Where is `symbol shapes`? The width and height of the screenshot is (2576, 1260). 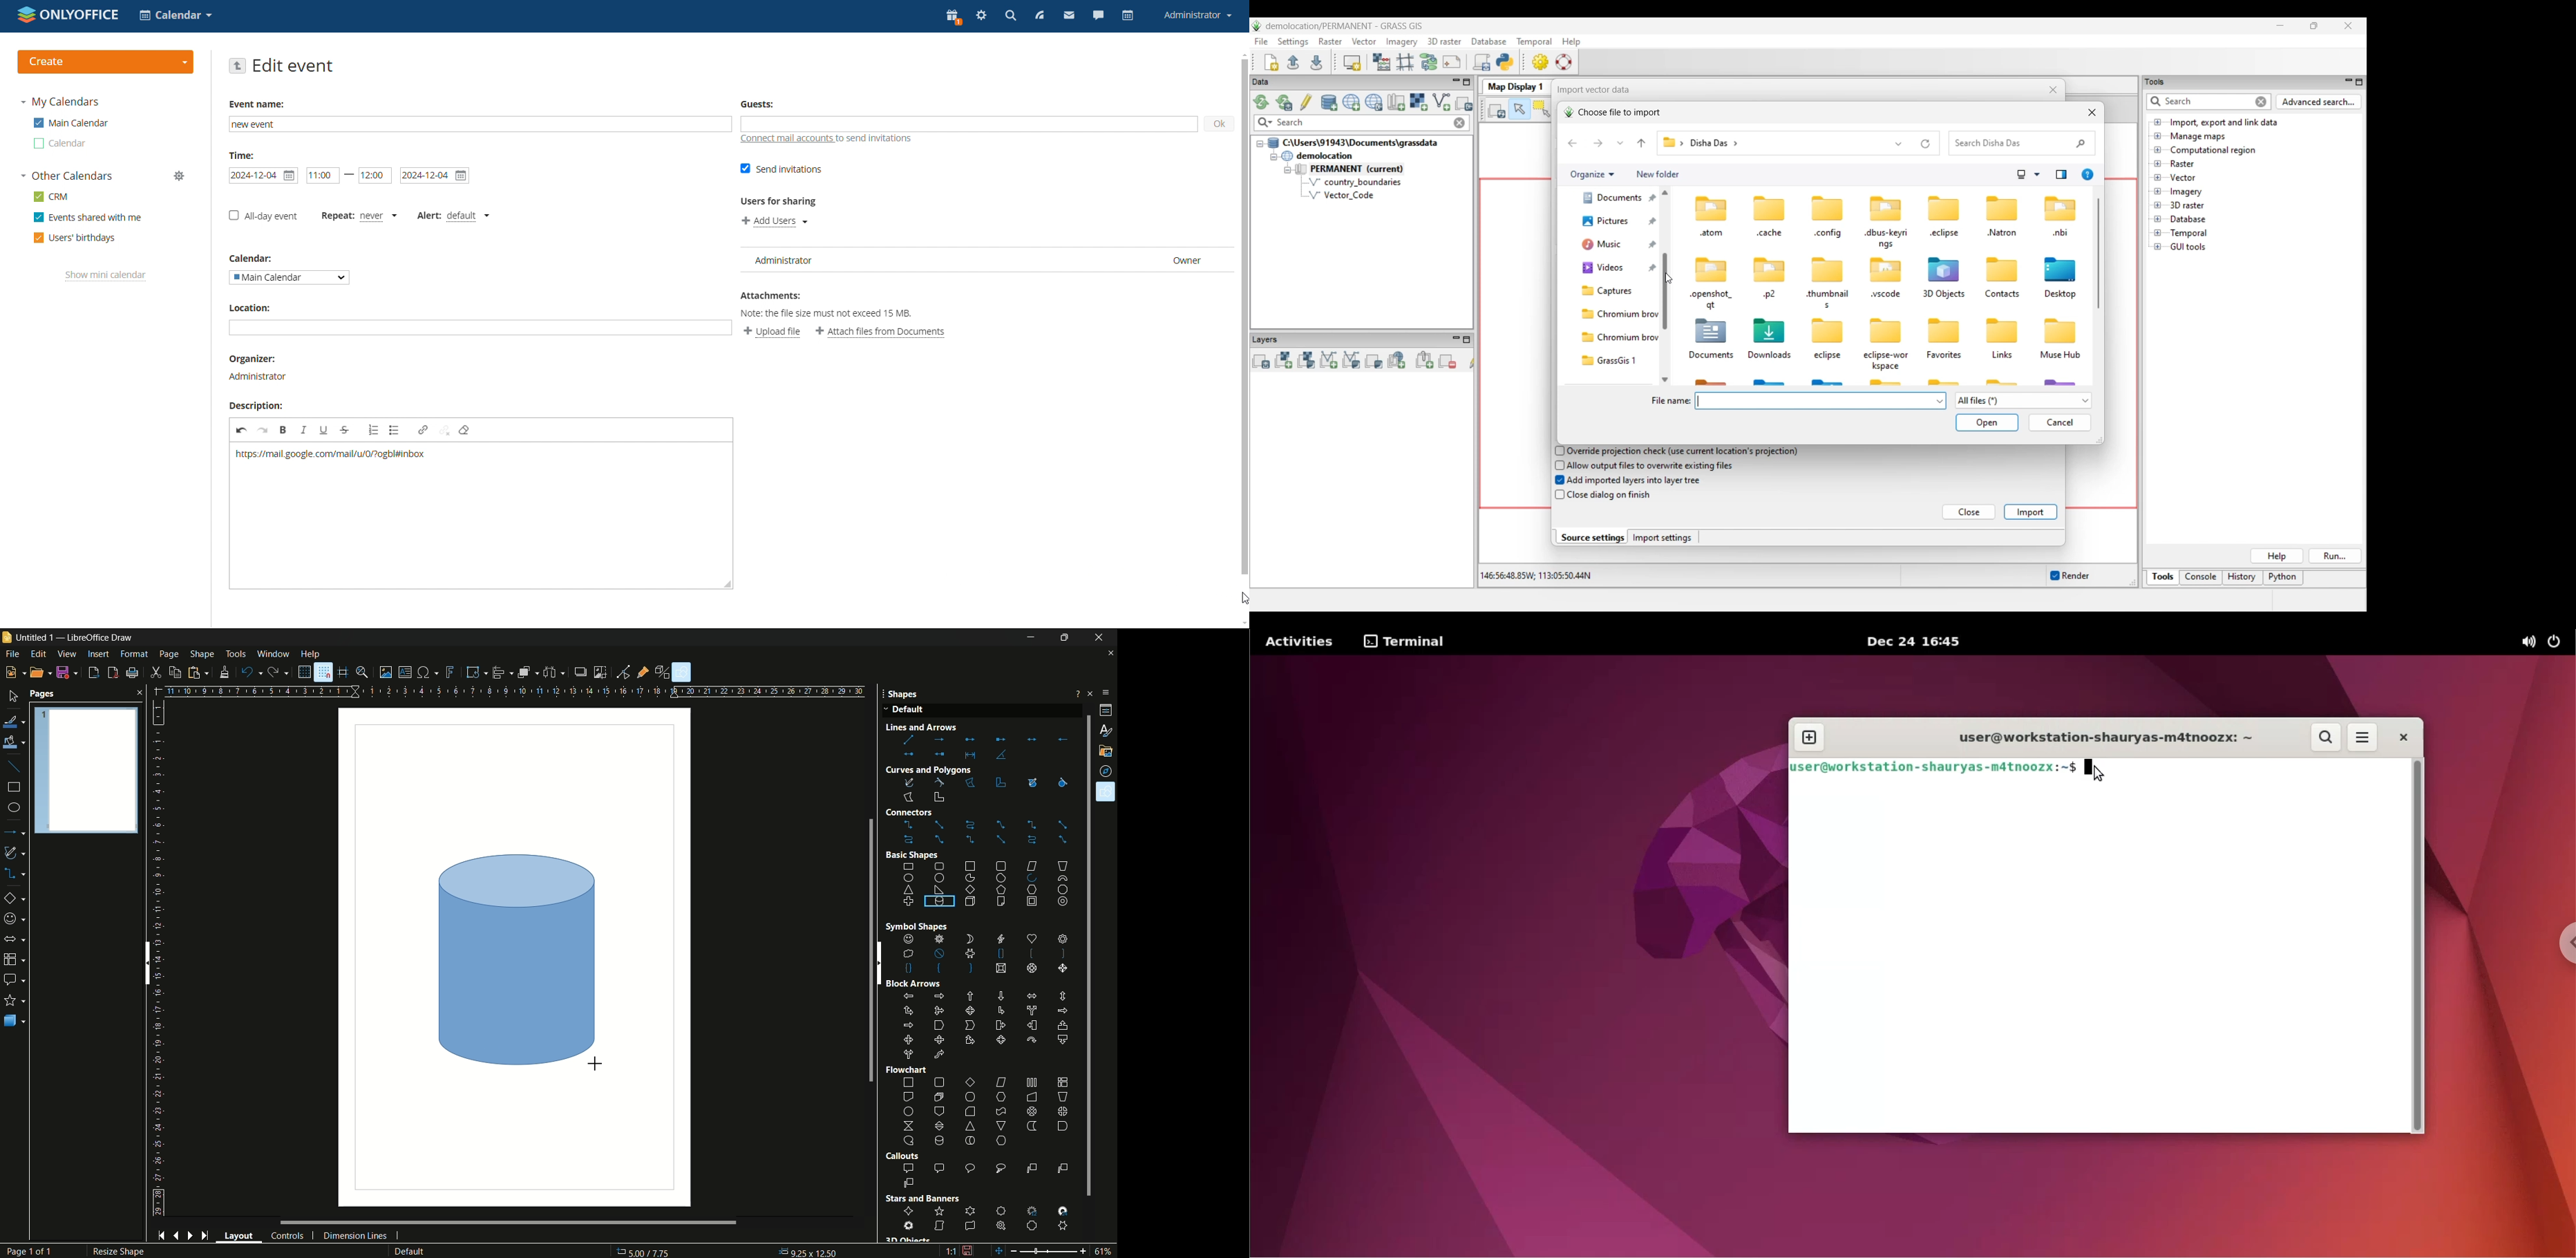 symbol shapes is located at coordinates (16, 919).